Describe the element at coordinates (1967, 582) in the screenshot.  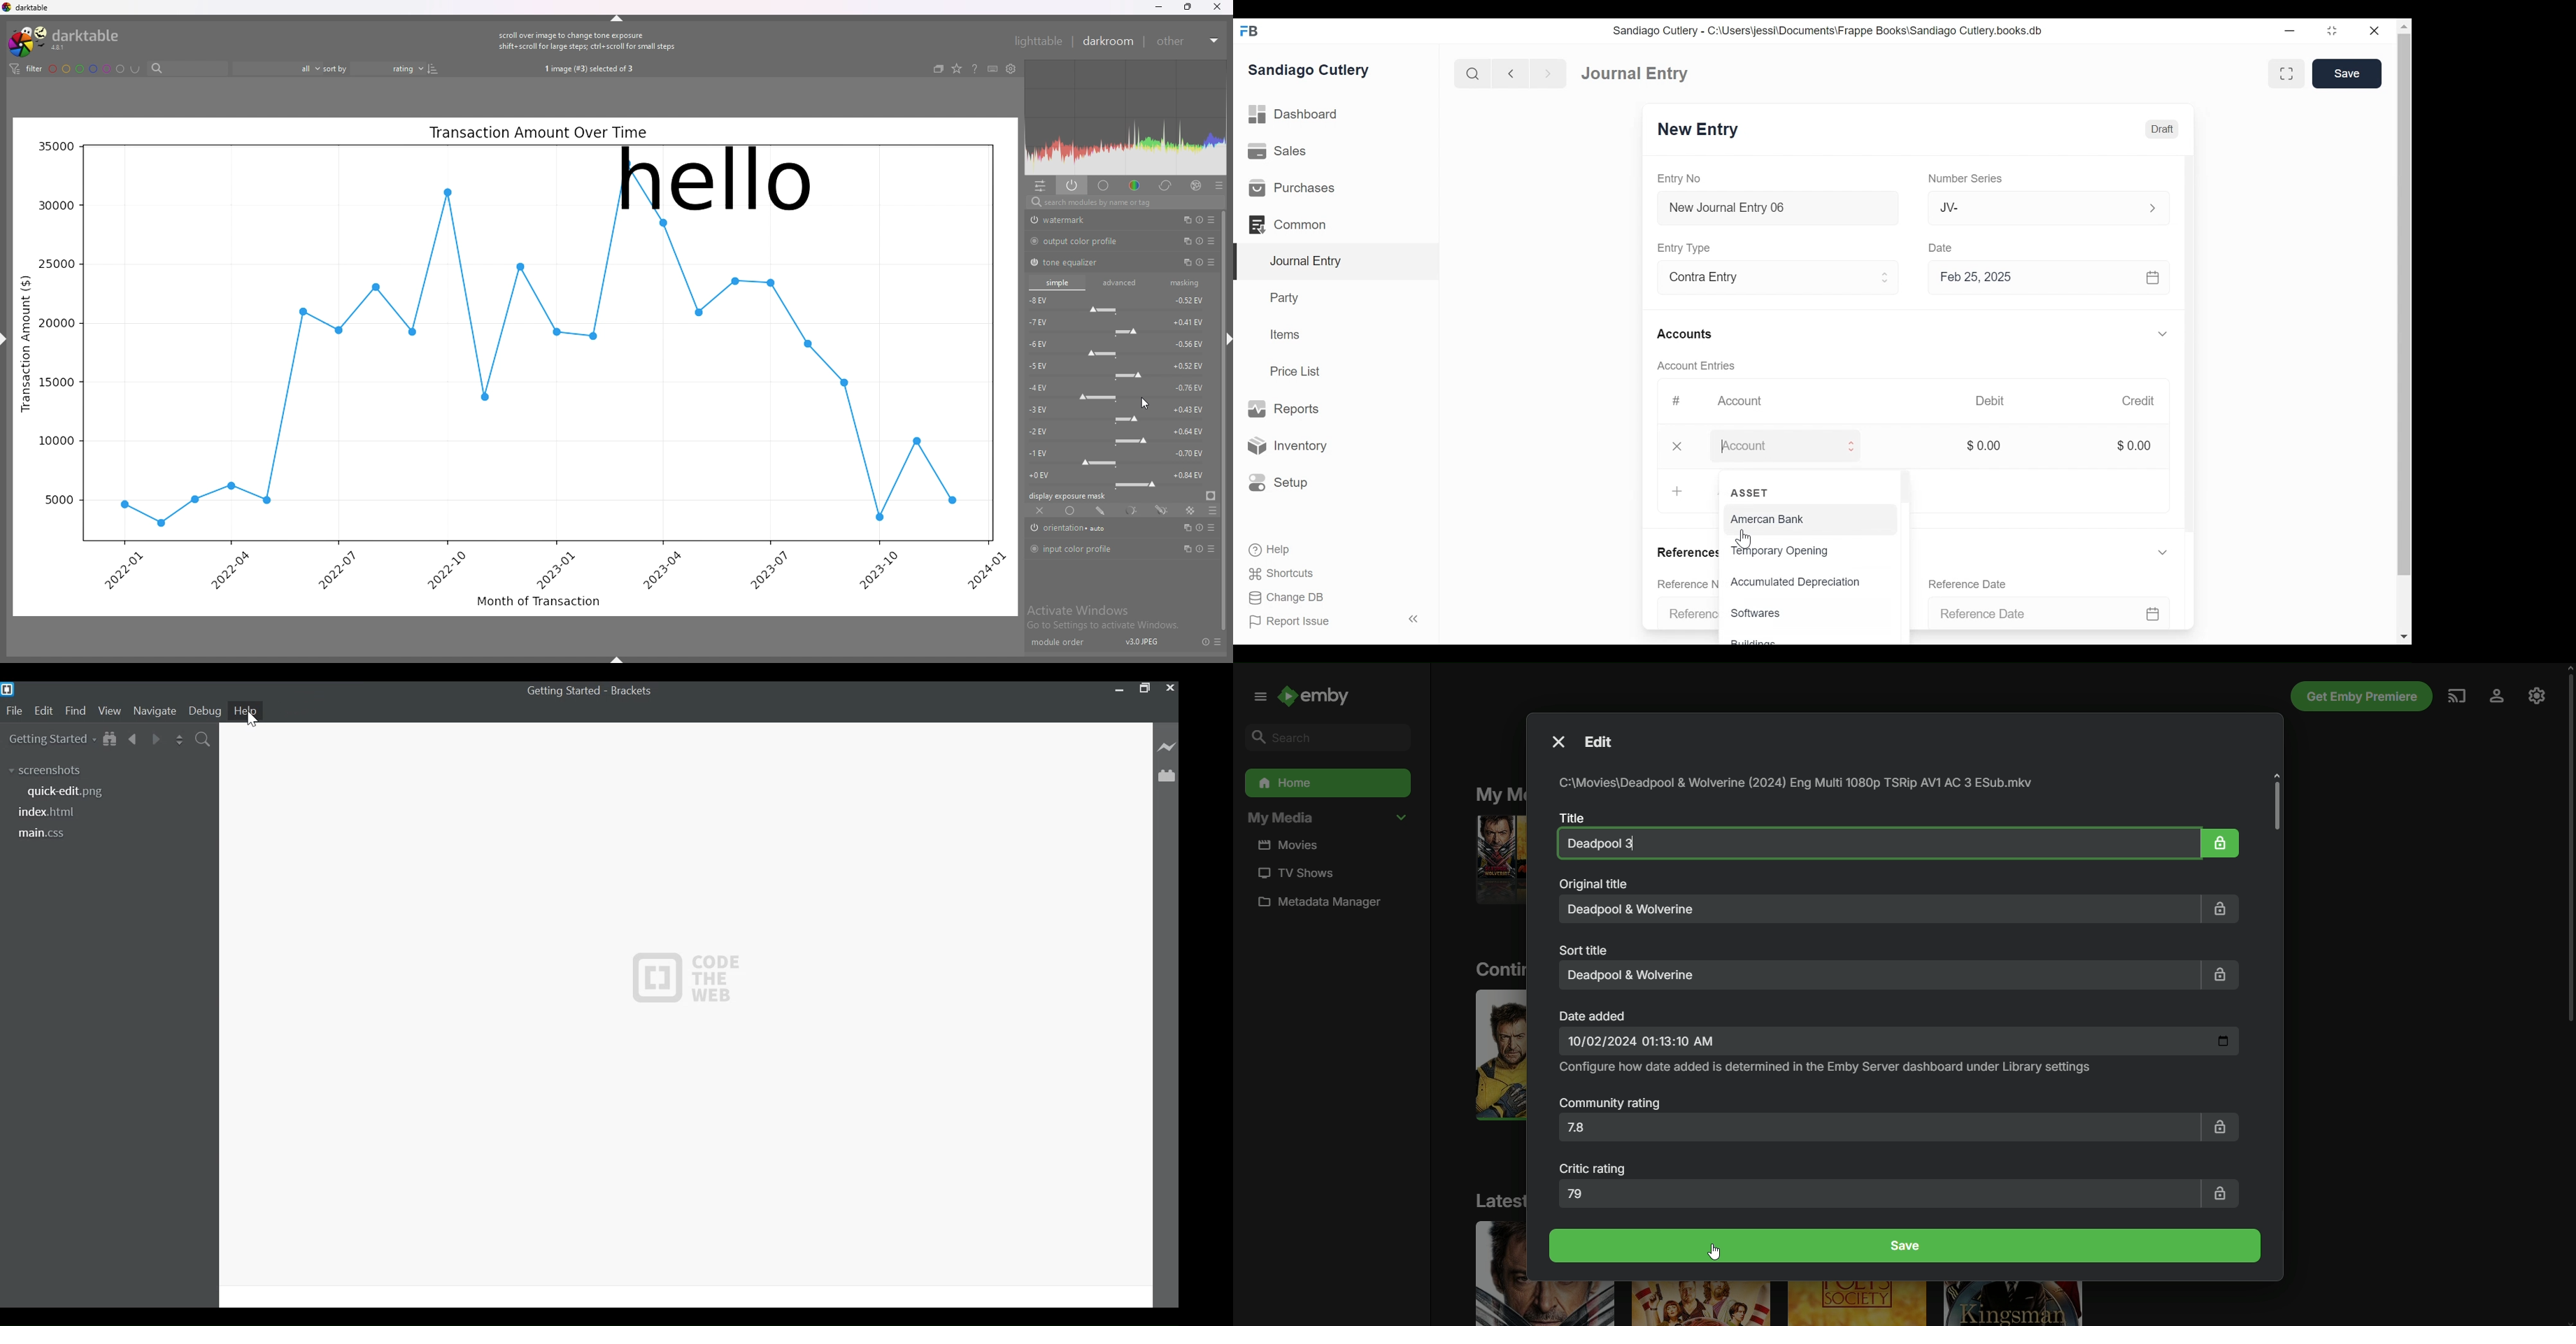
I see `Reference Date` at that location.